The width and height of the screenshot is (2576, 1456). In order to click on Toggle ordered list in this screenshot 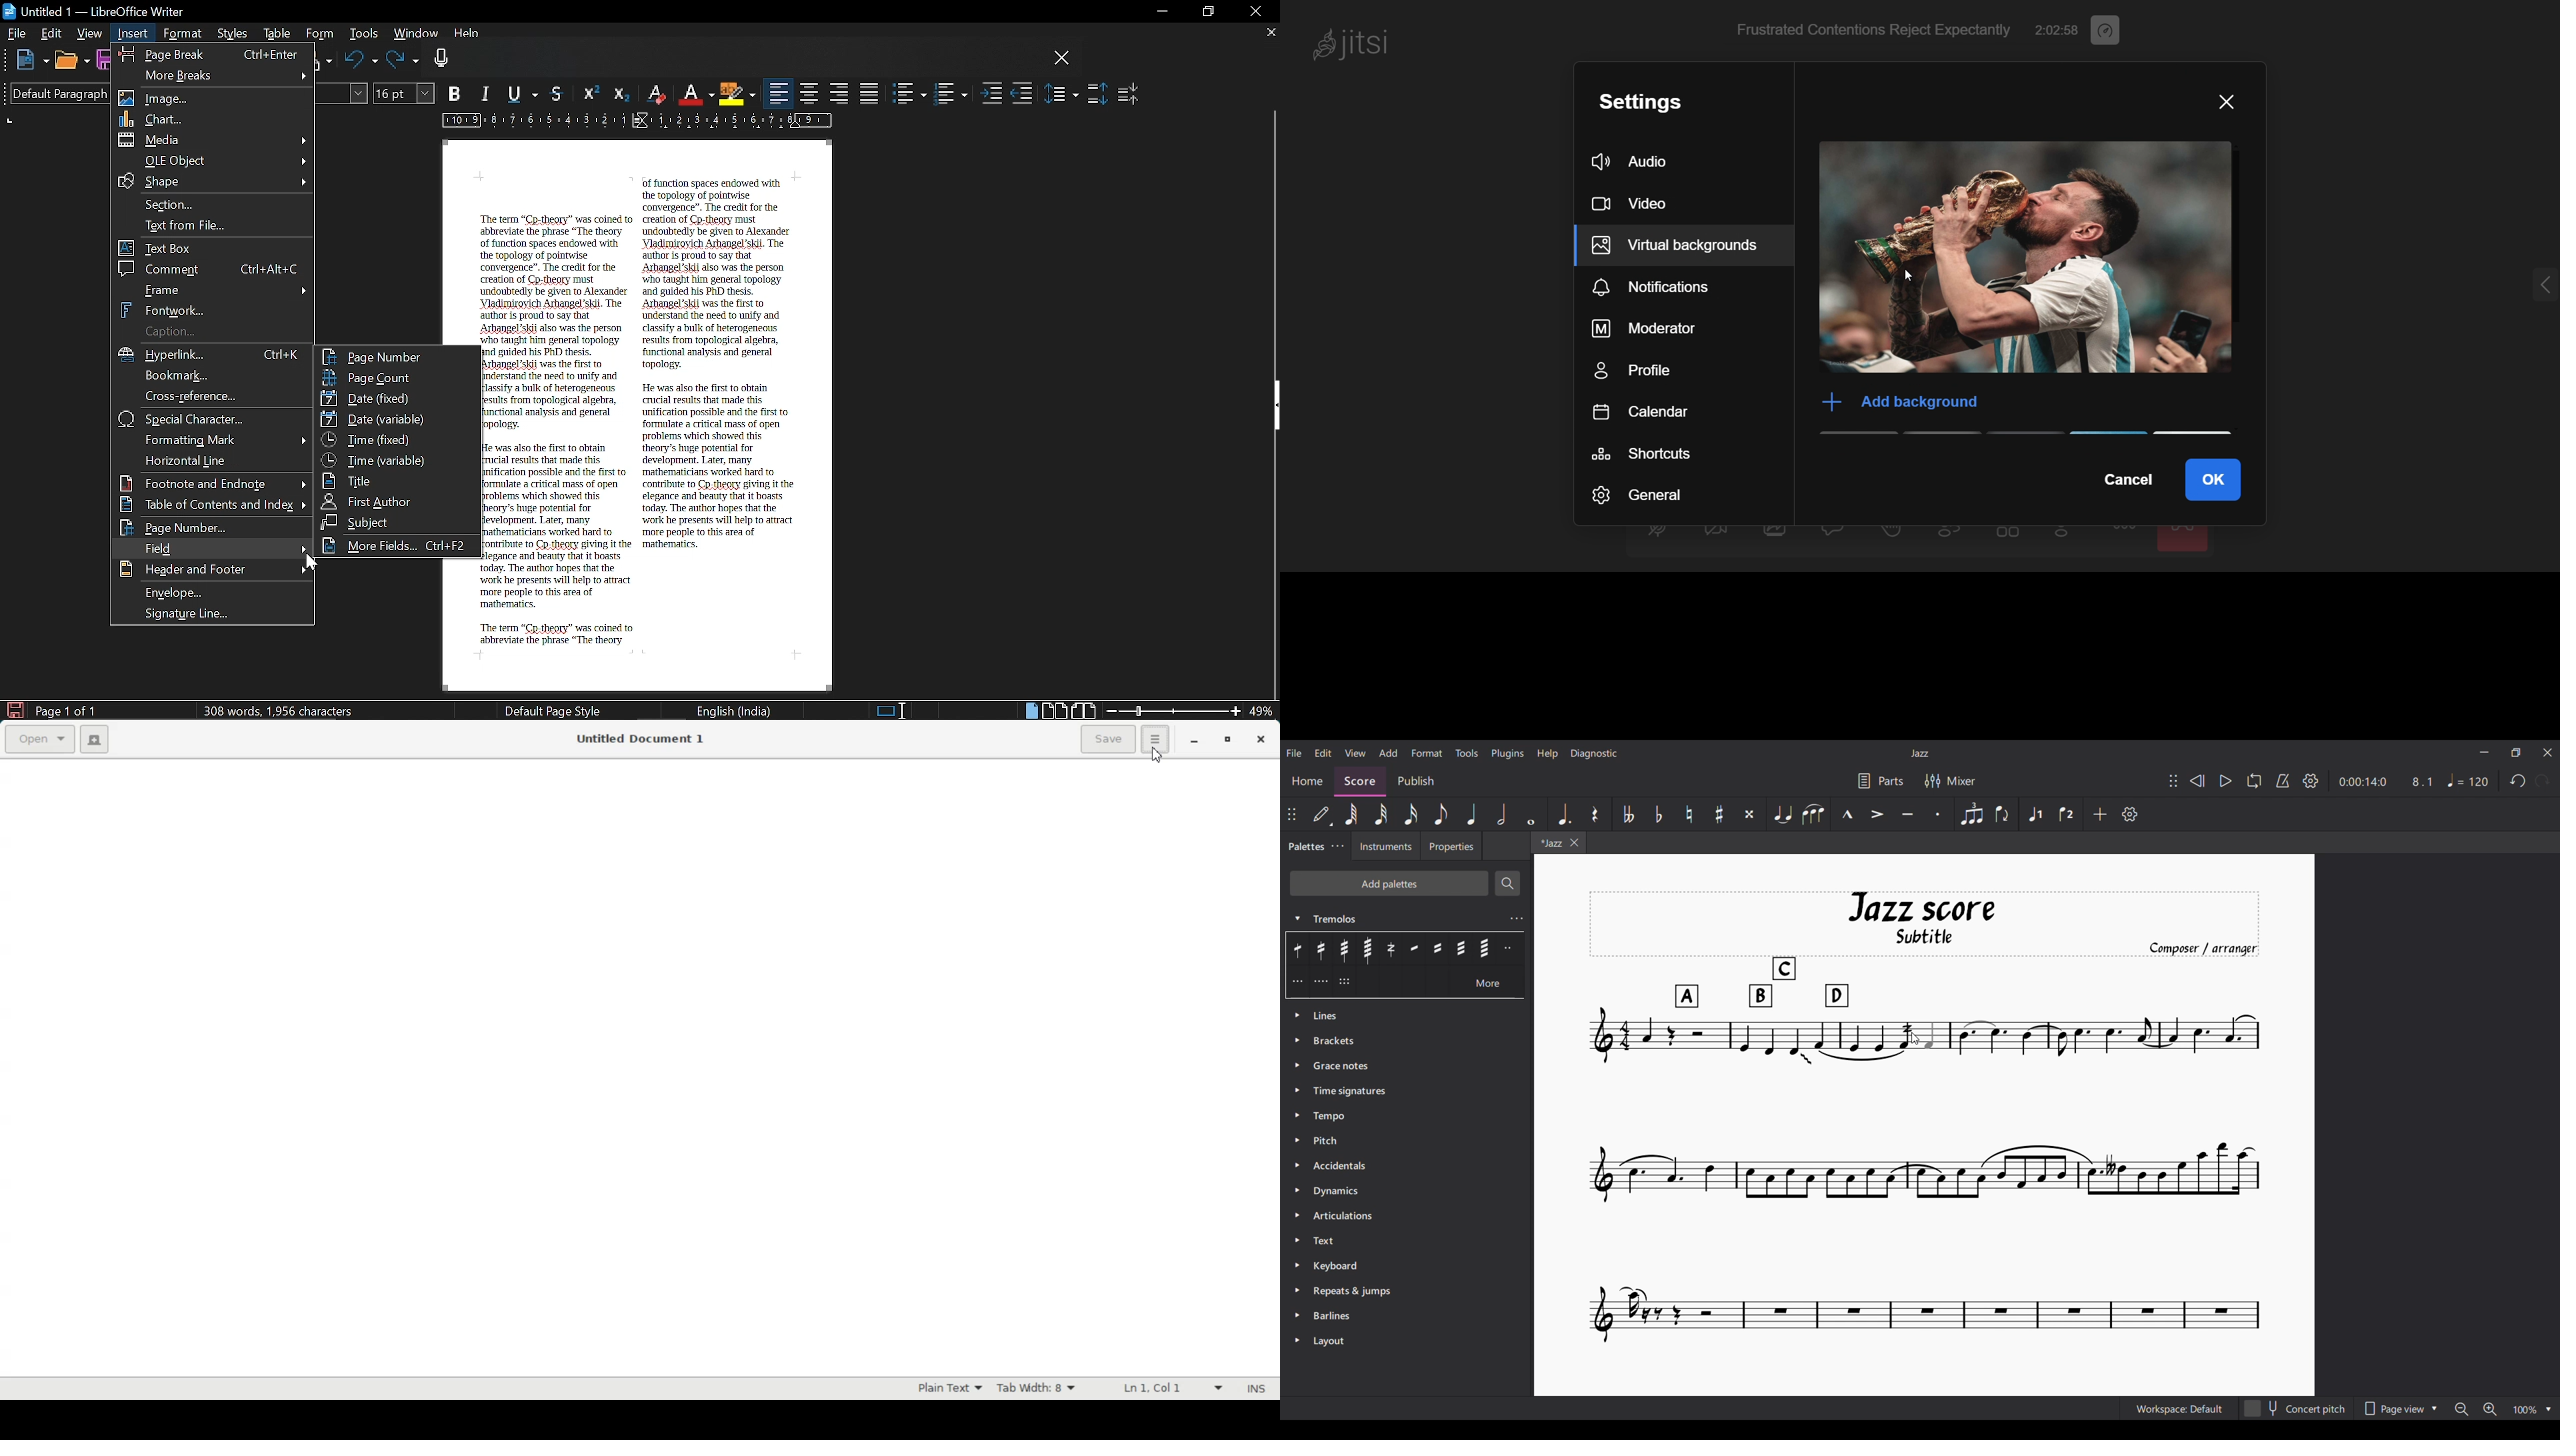, I will do `click(950, 94)`.